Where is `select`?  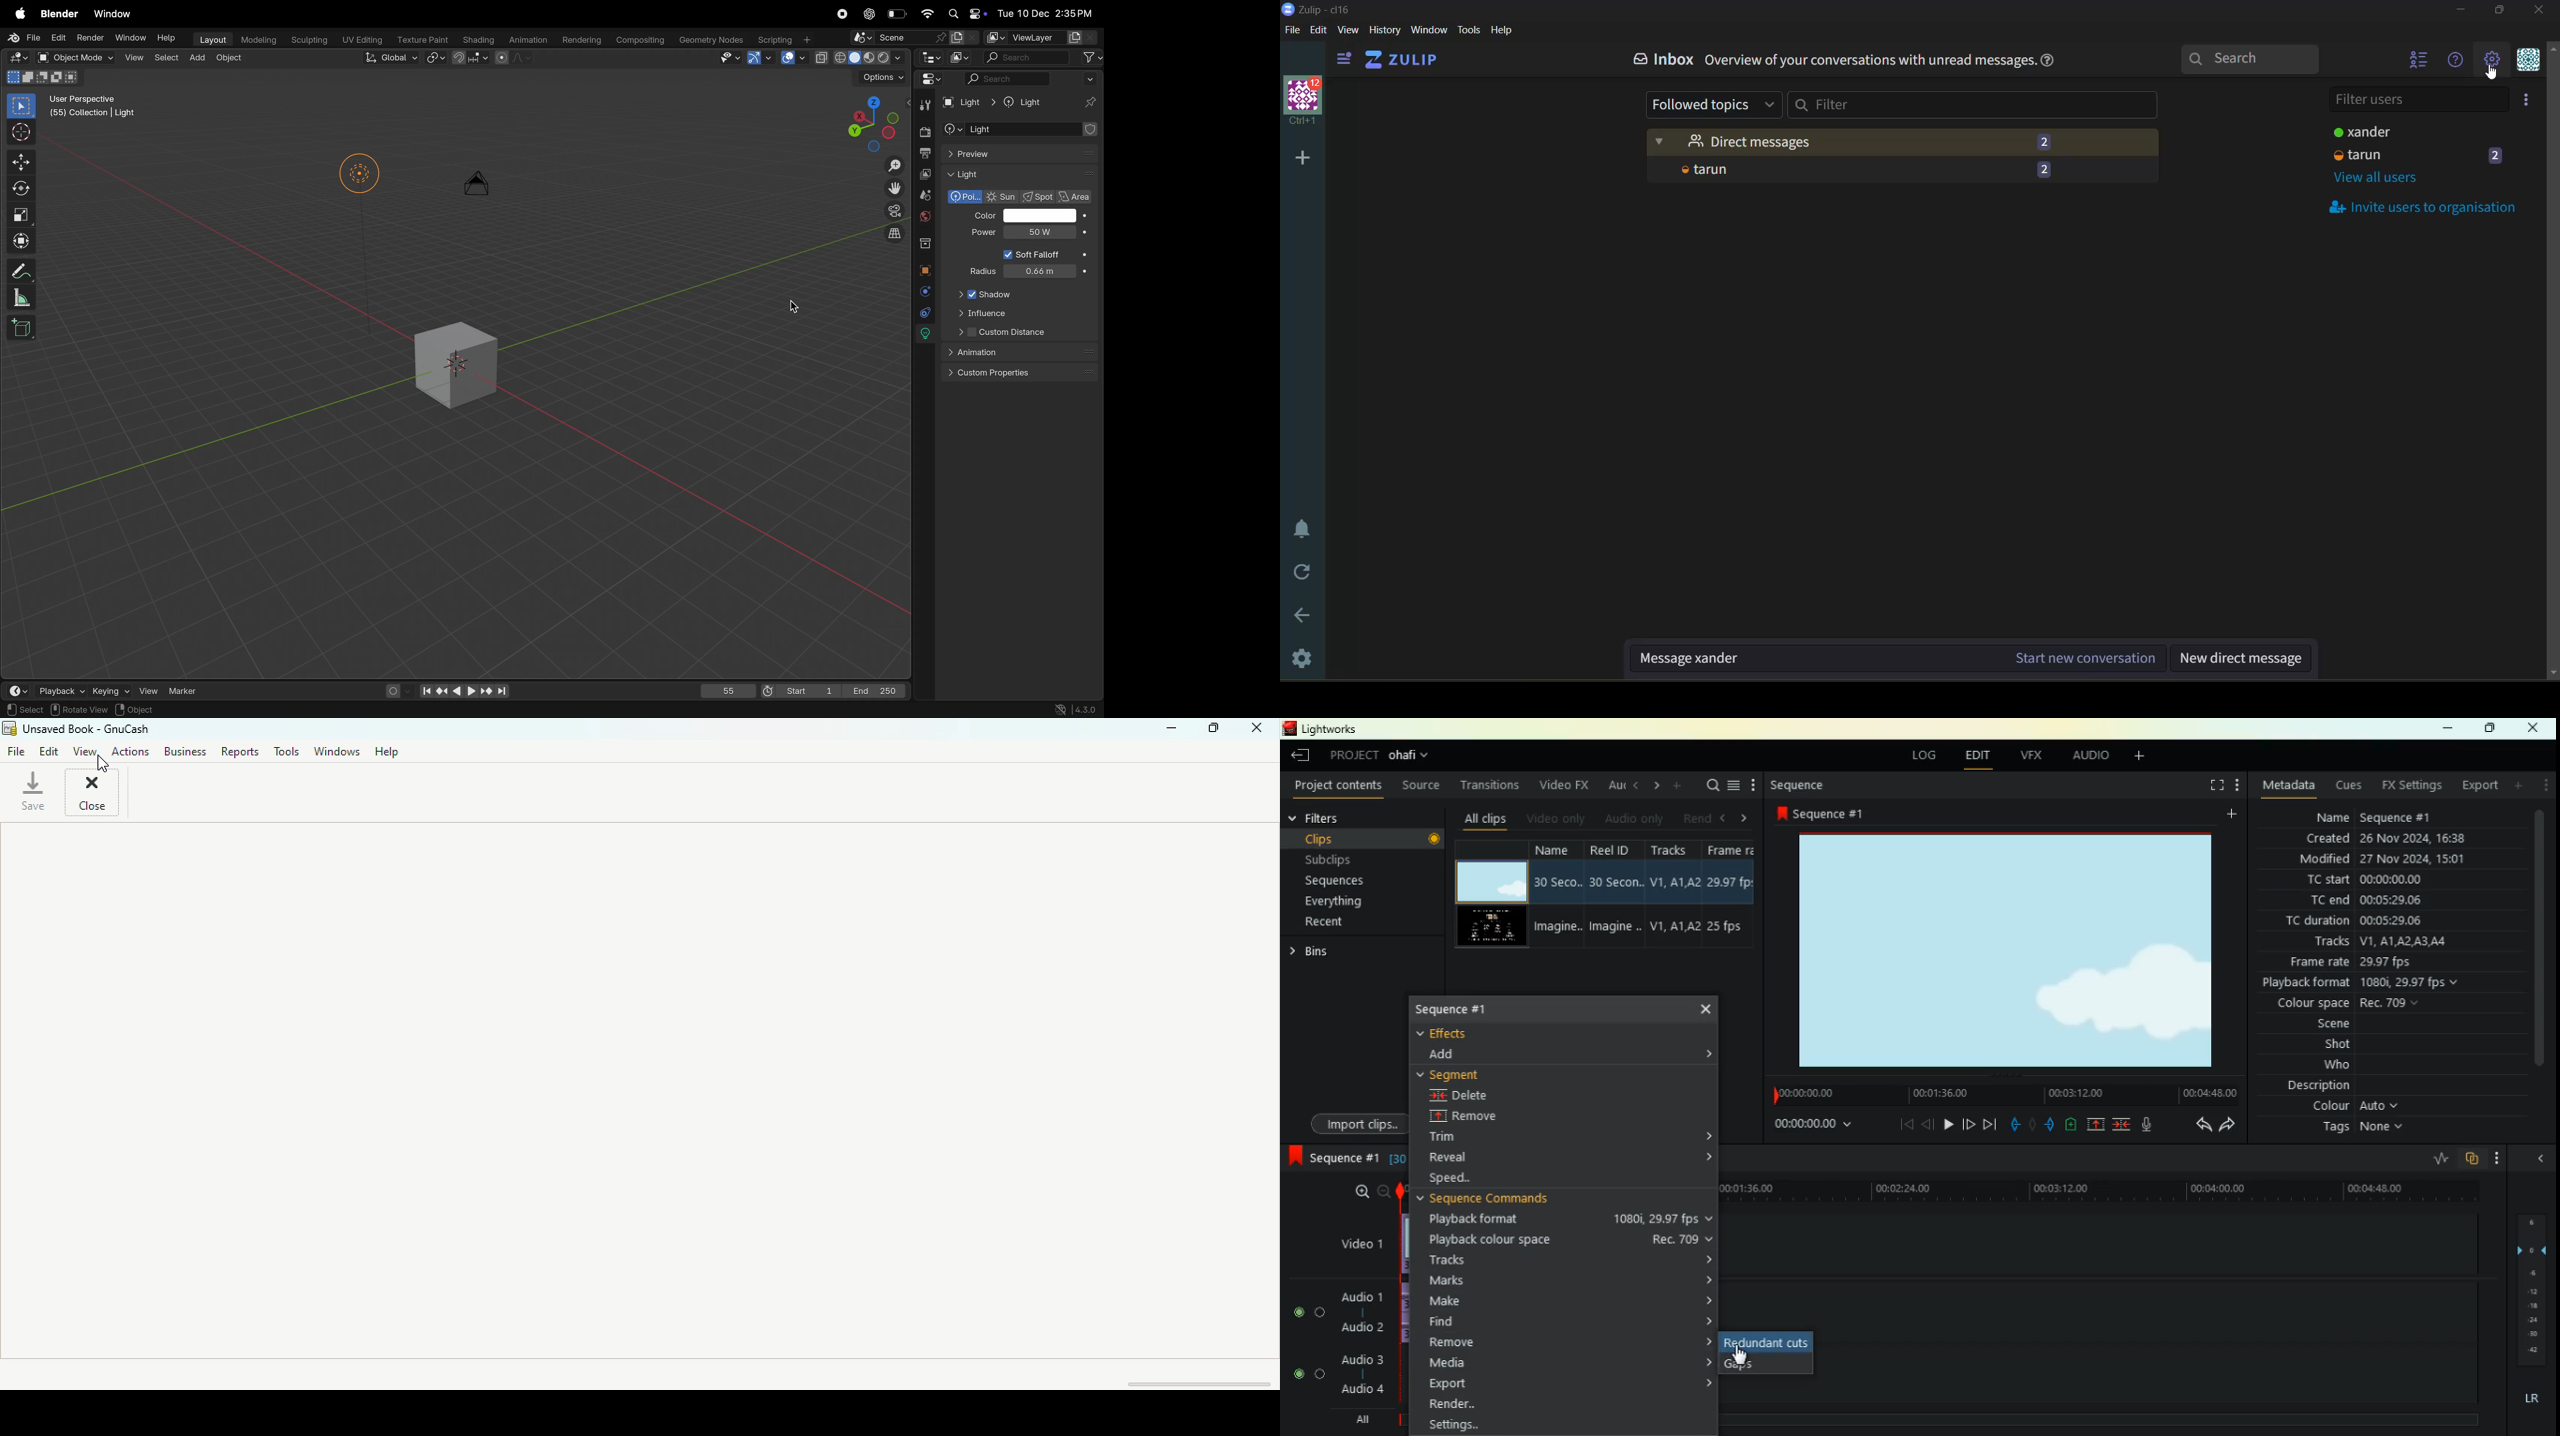
select is located at coordinates (22, 710).